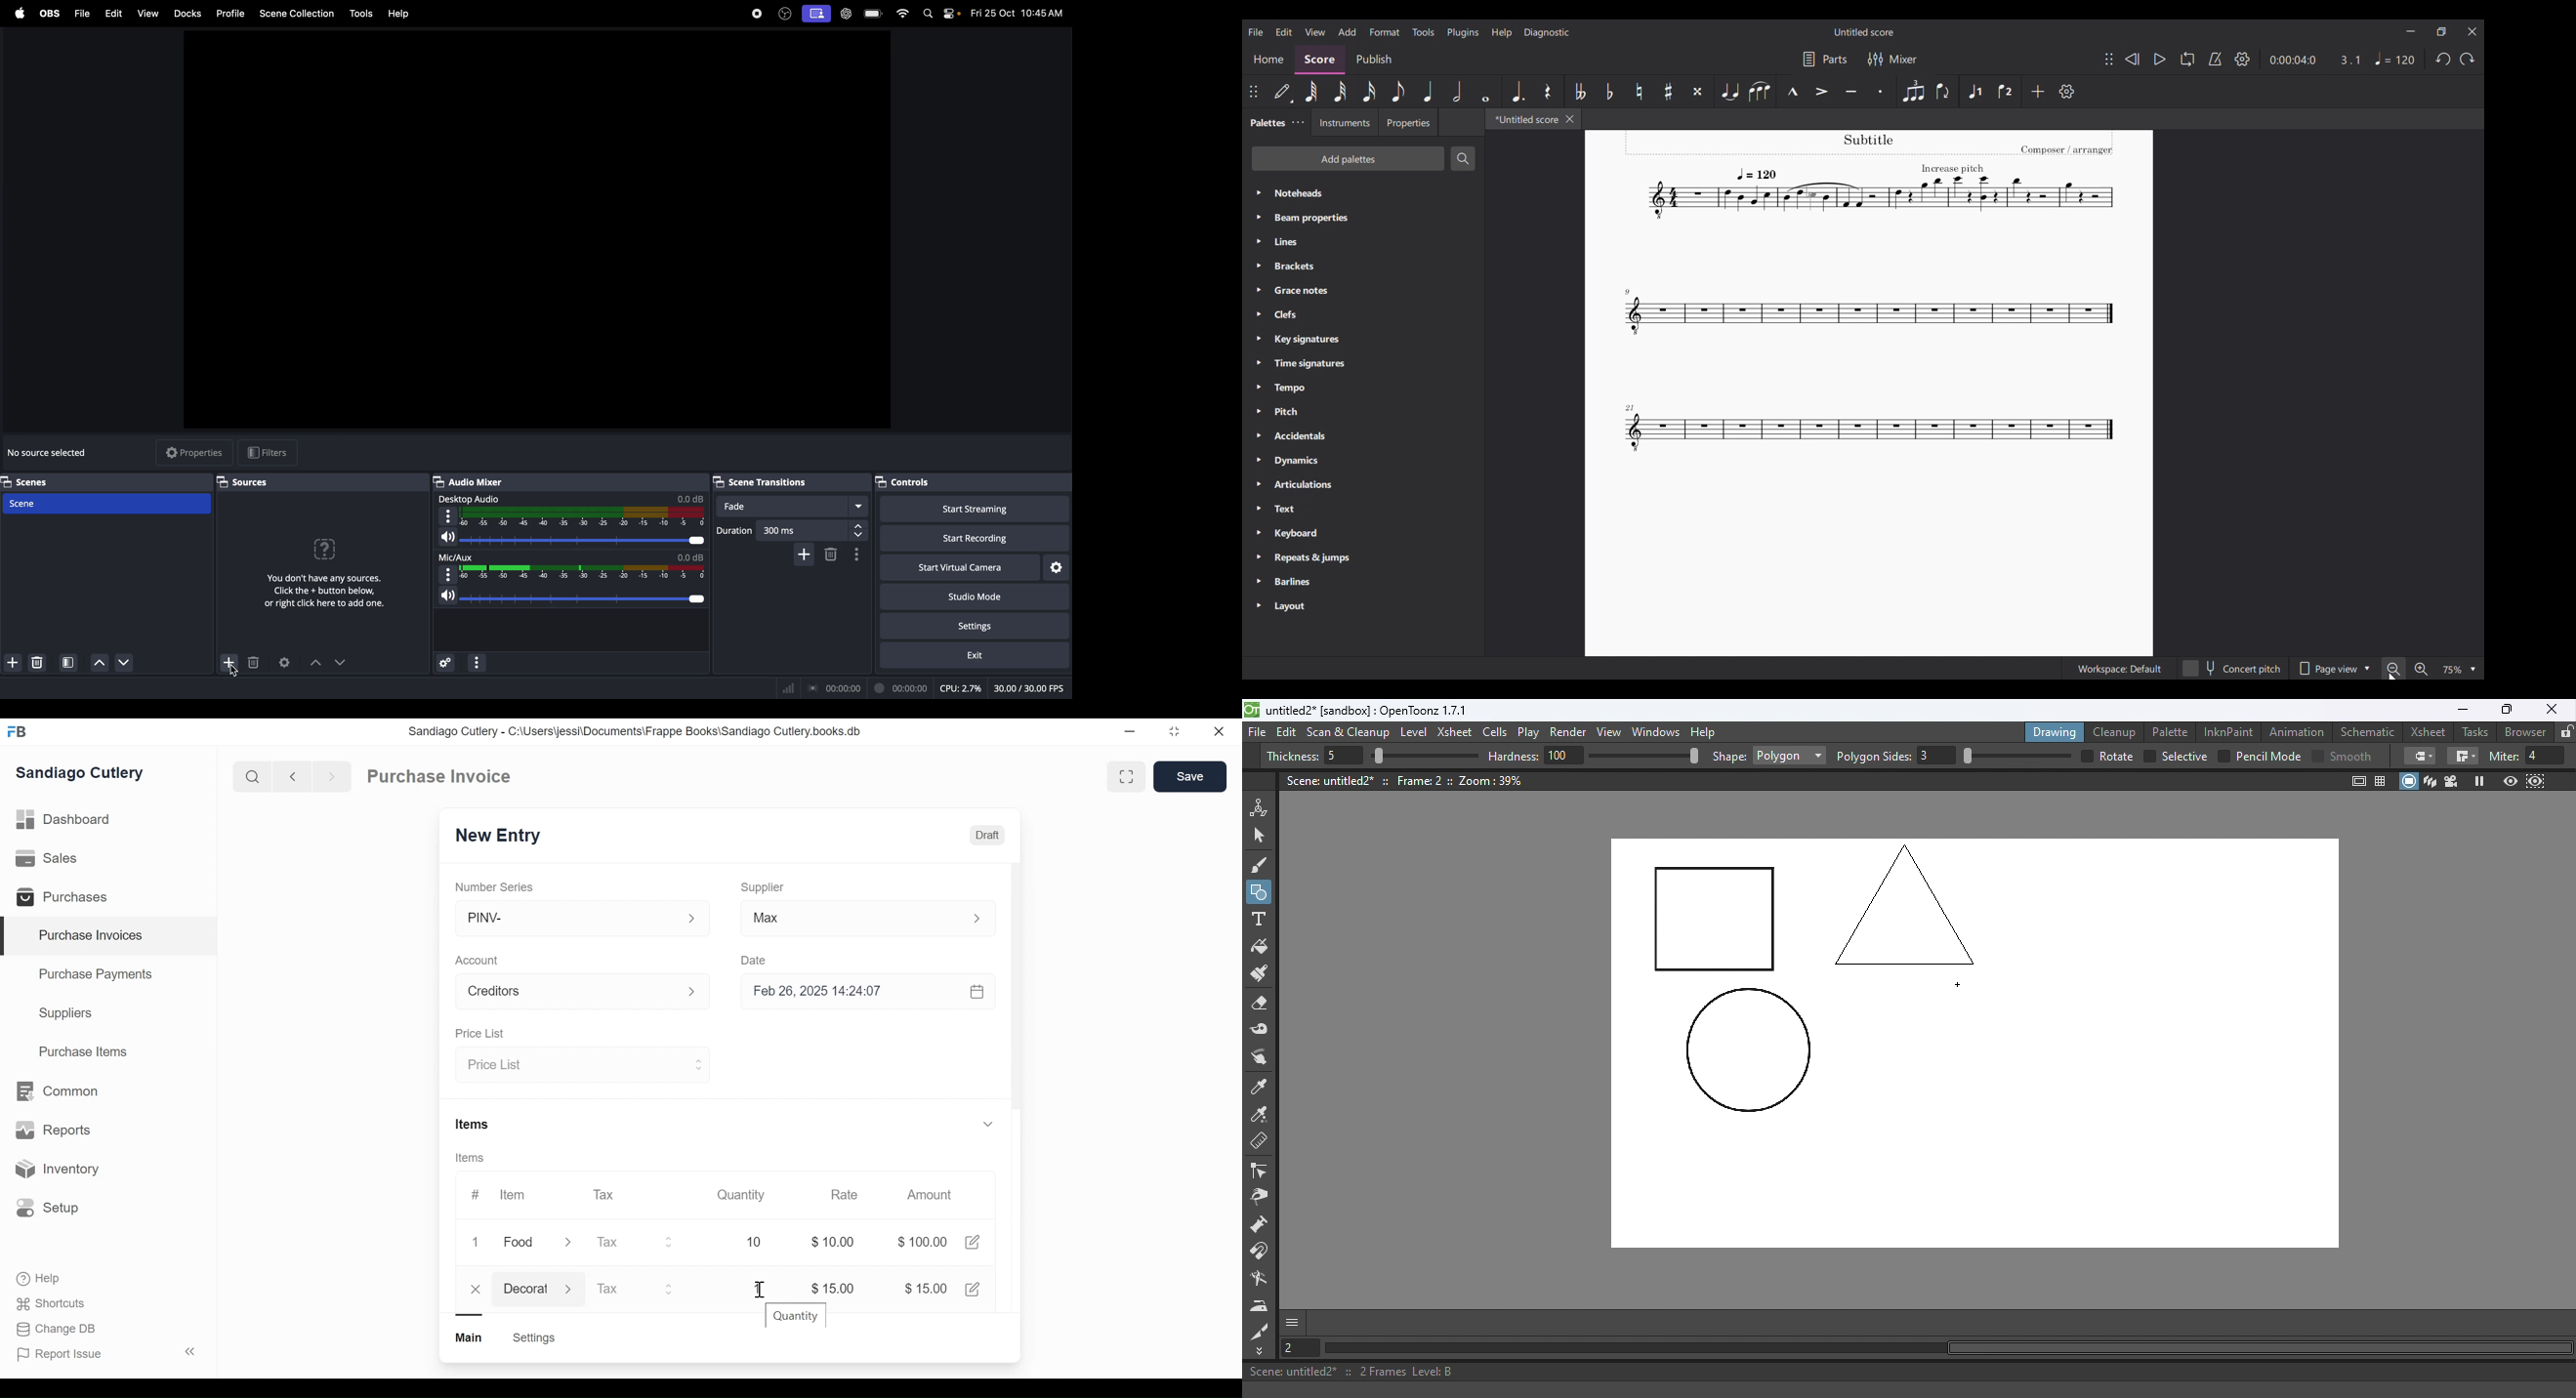 This screenshot has height=1400, width=2576. What do you see at coordinates (1463, 159) in the screenshot?
I see `Search` at bounding box center [1463, 159].